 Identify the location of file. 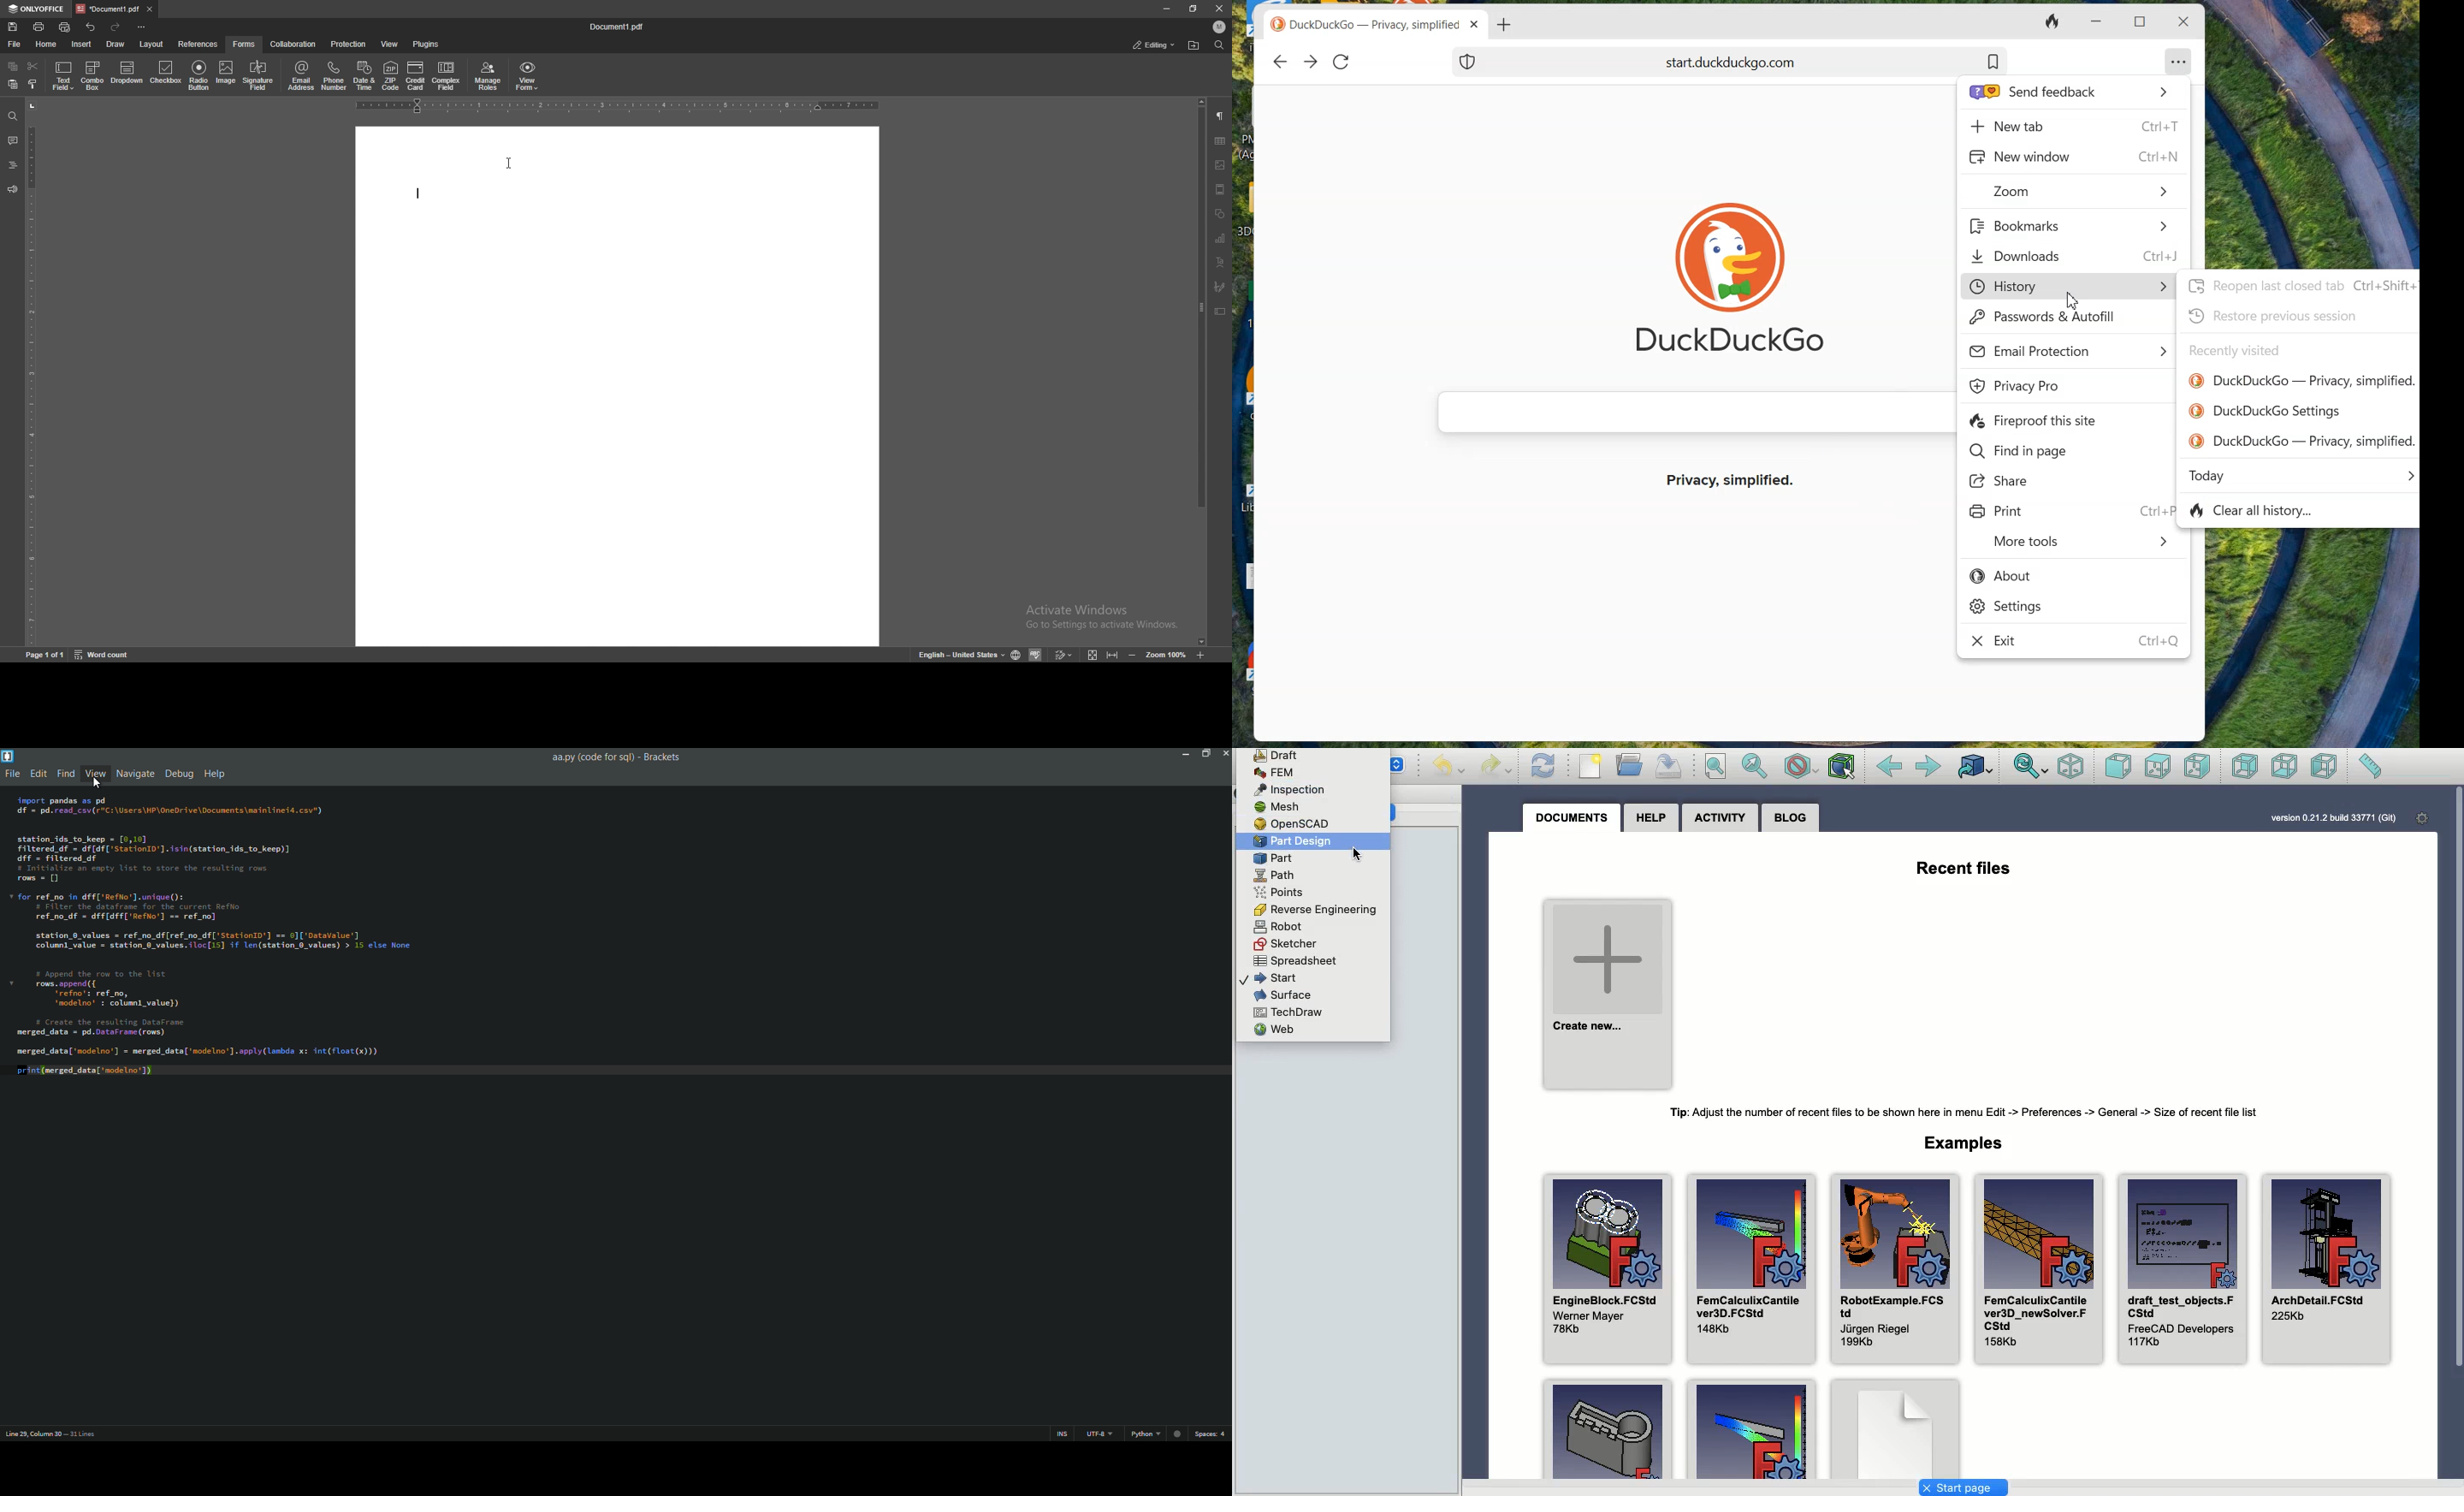
(15, 43).